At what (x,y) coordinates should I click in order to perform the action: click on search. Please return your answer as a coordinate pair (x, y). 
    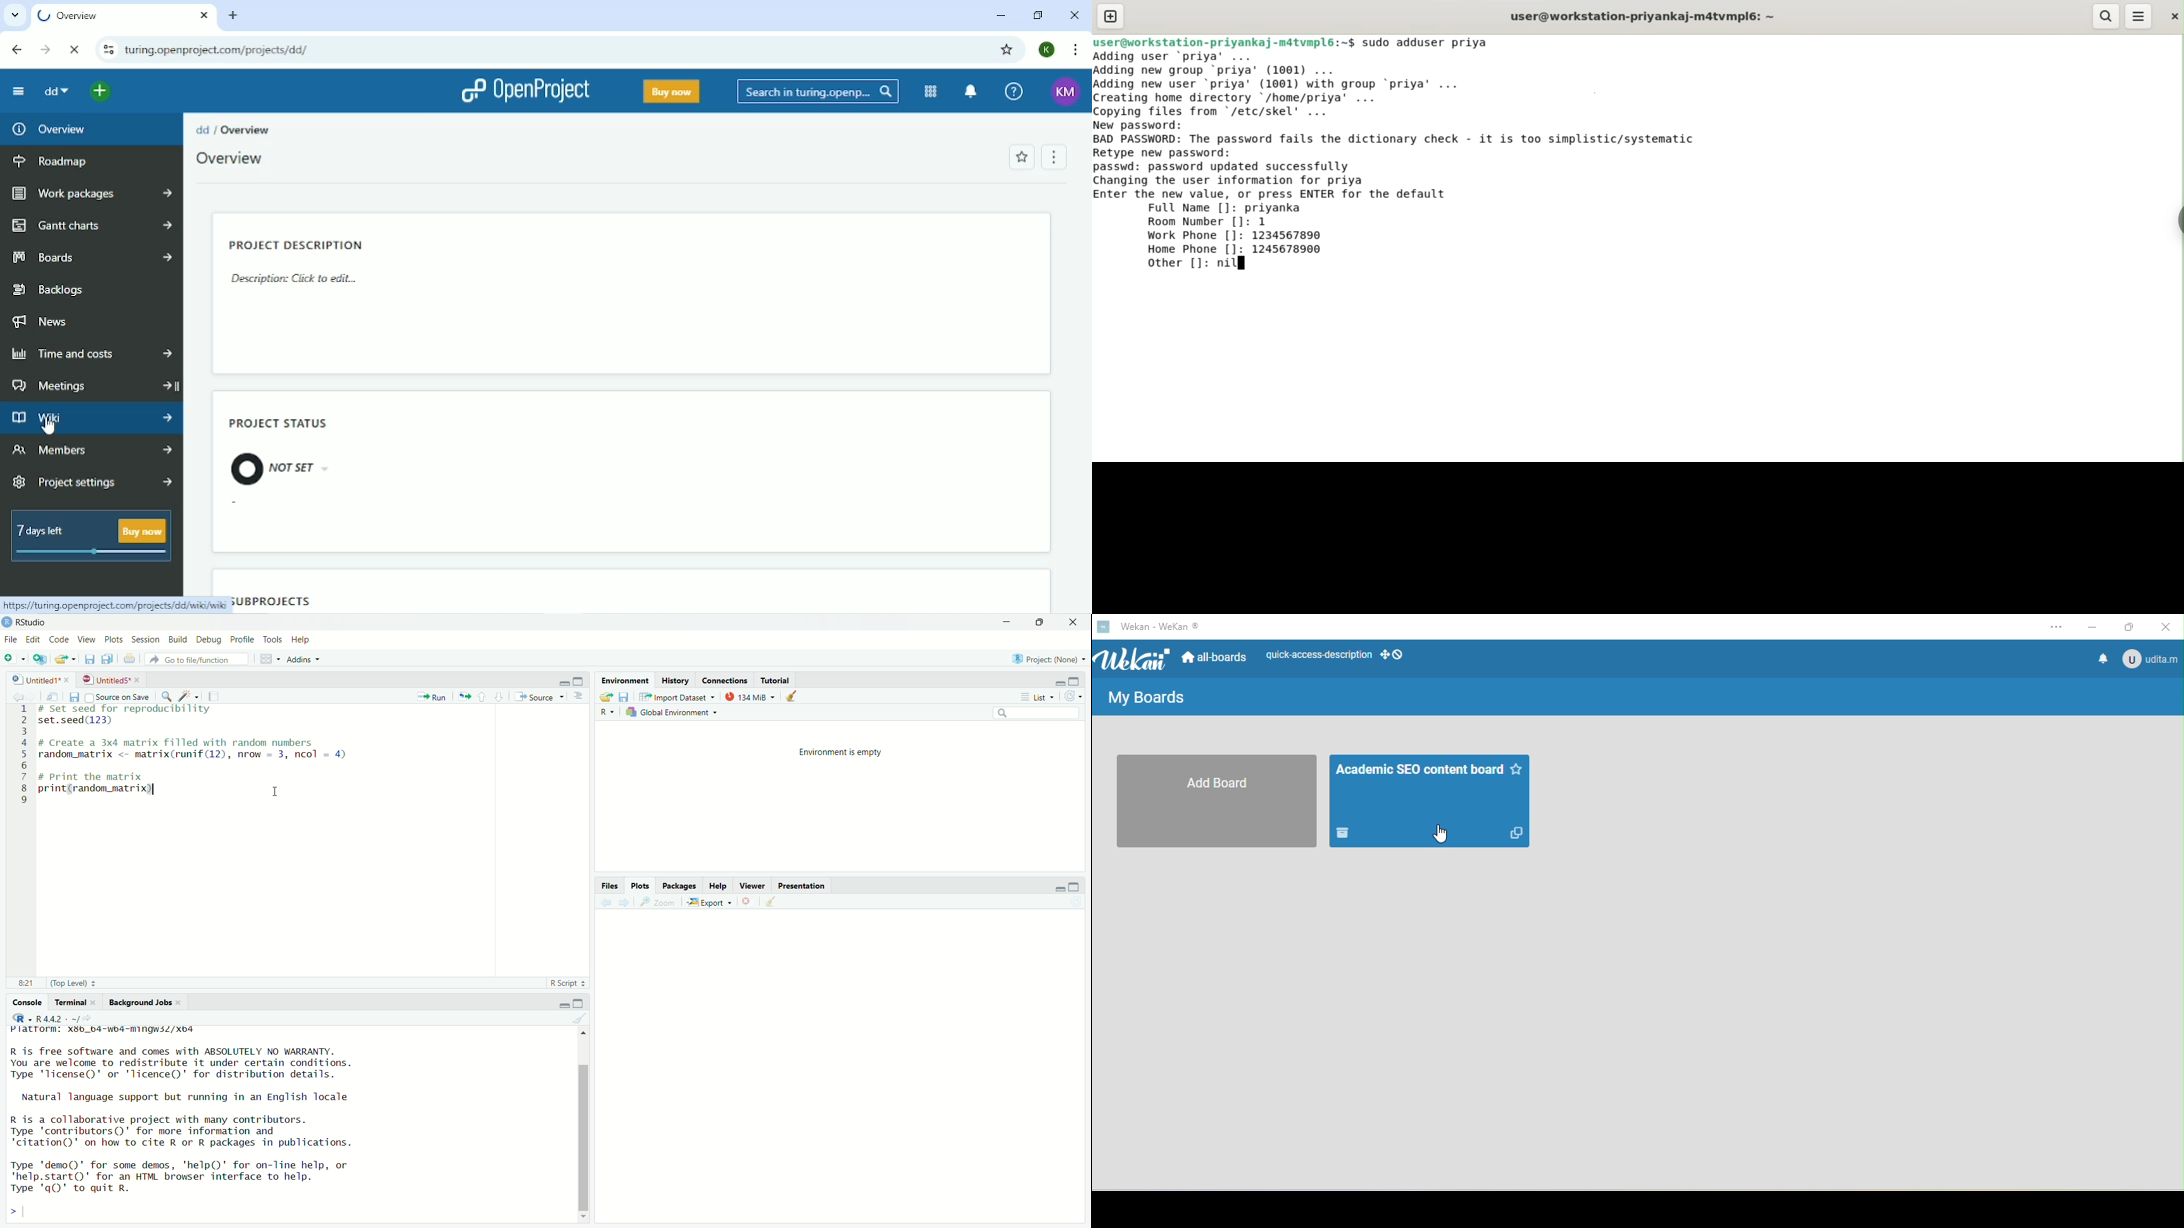
    Looking at the image, I should click on (168, 694).